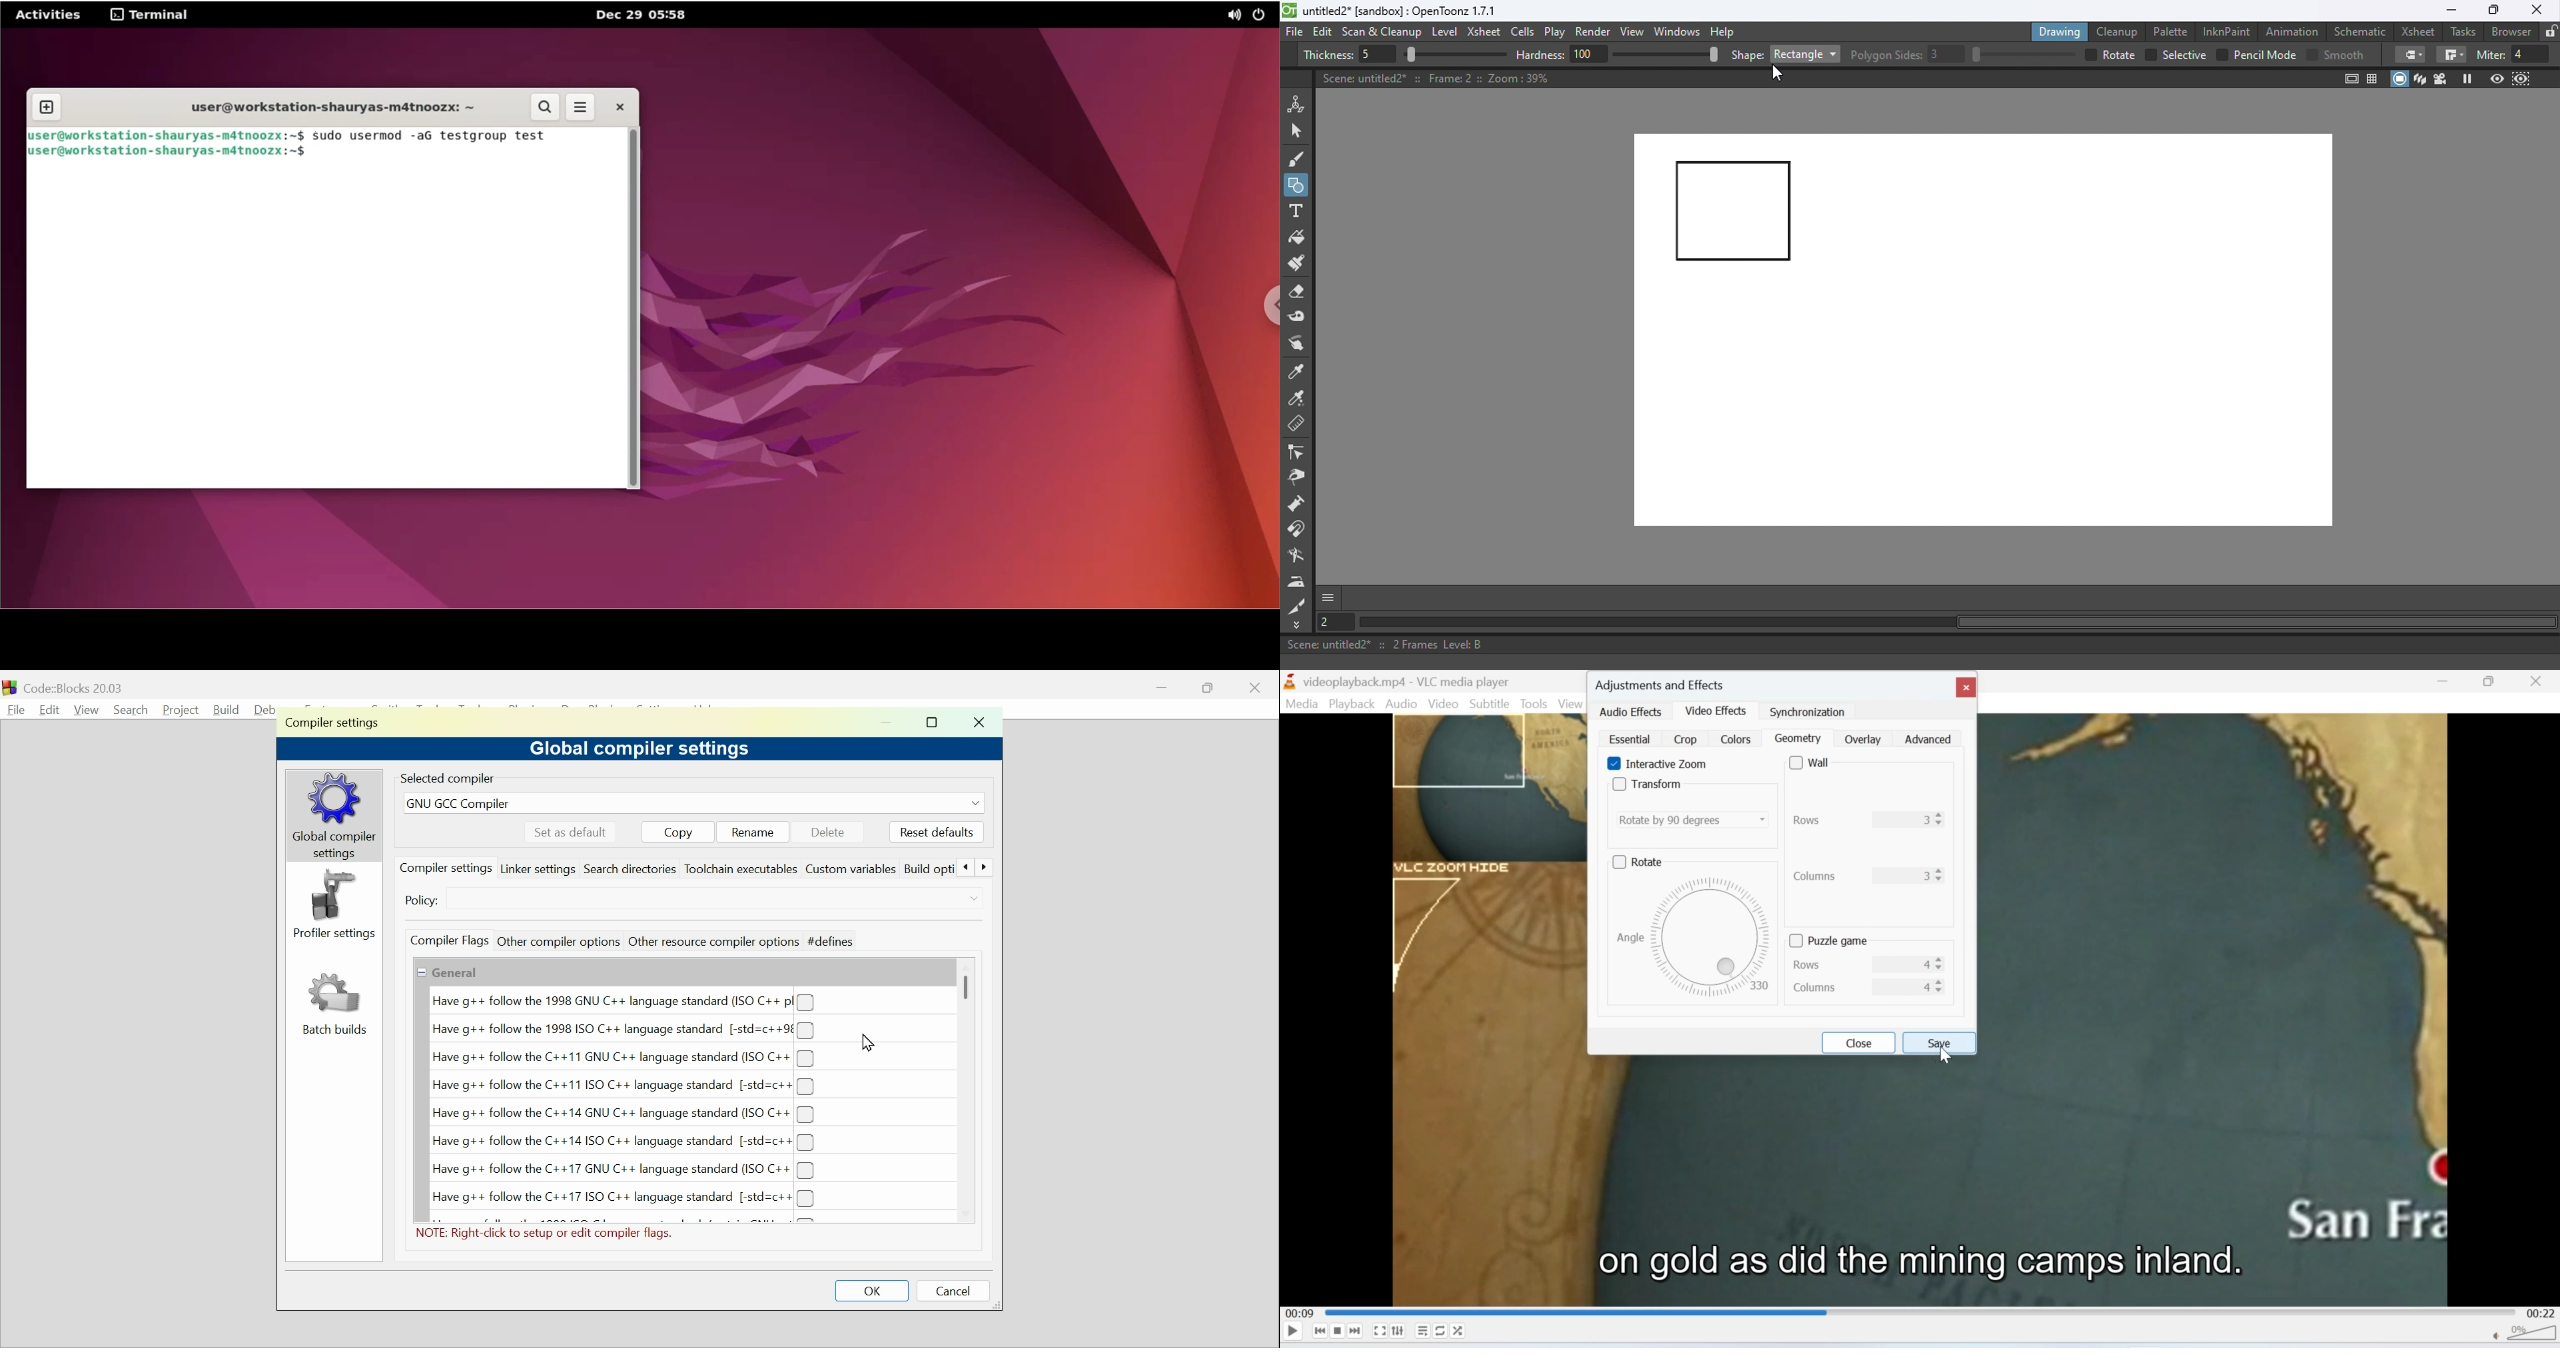 This screenshot has width=2576, height=1372. I want to click on power option, so click(1263, 14).